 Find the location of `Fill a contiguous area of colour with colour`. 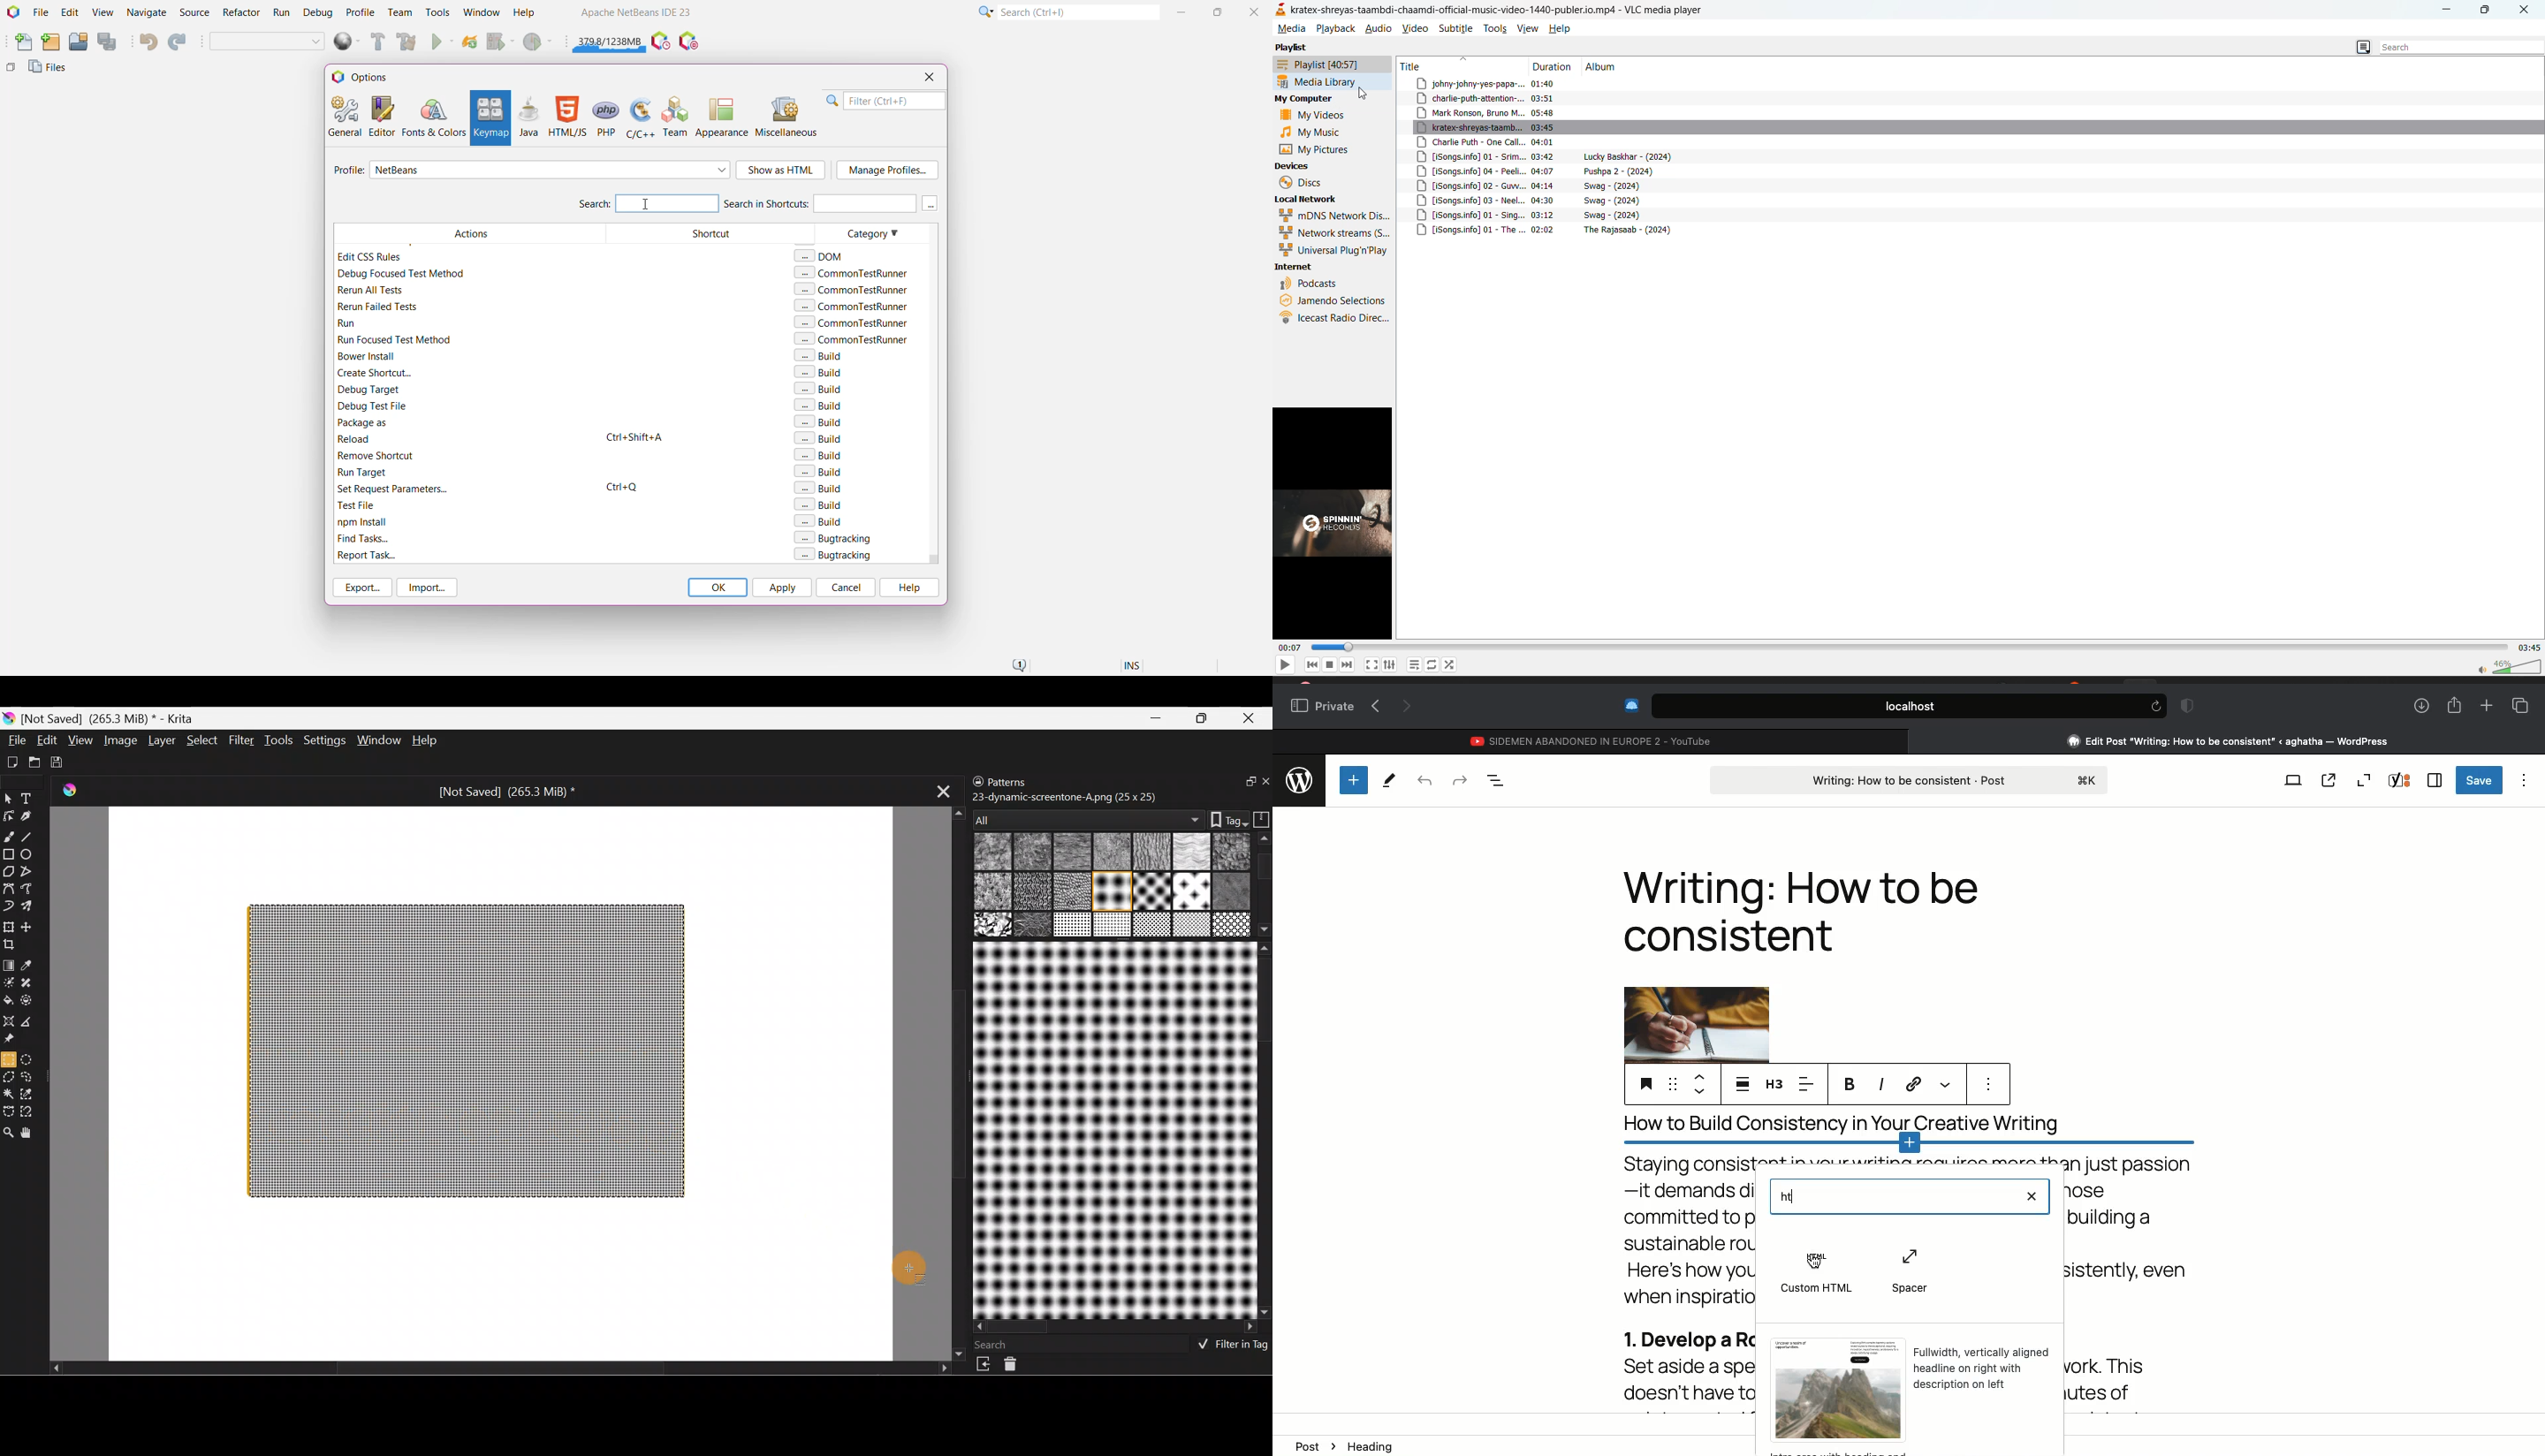

Fill a contiguous area of colour with colour is located at coordinates (9, 1000).